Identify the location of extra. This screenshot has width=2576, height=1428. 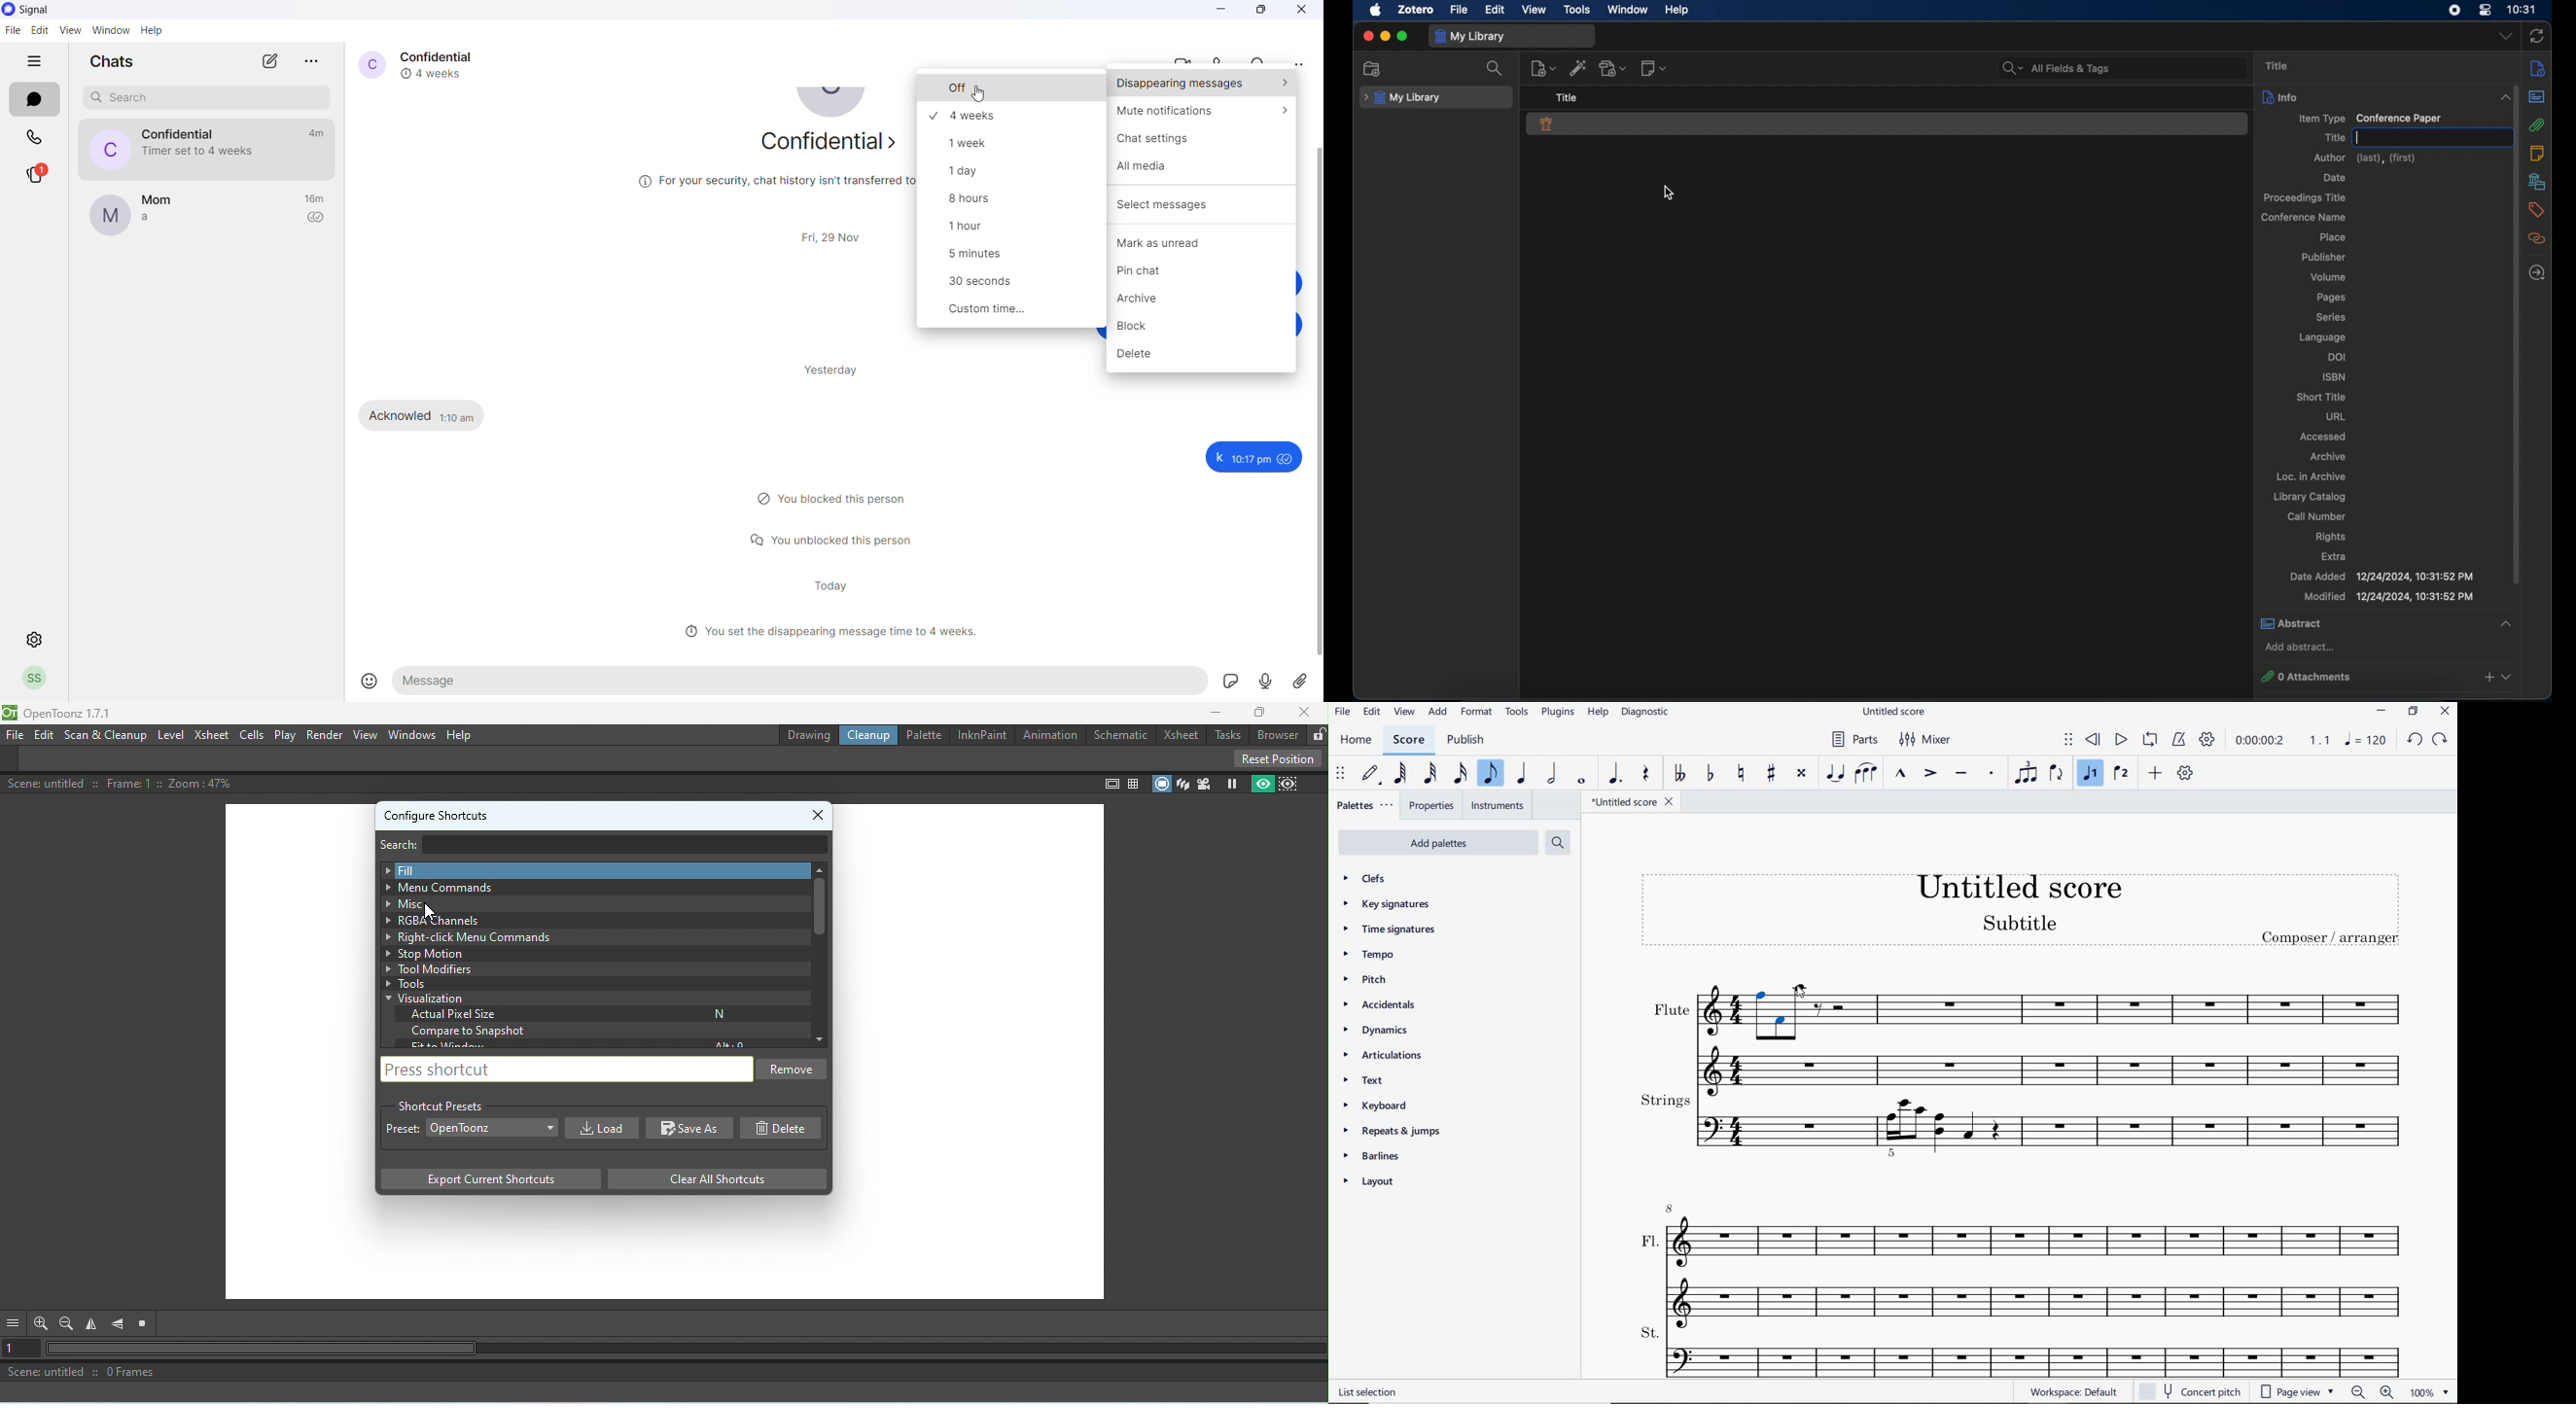
(2334, 556).